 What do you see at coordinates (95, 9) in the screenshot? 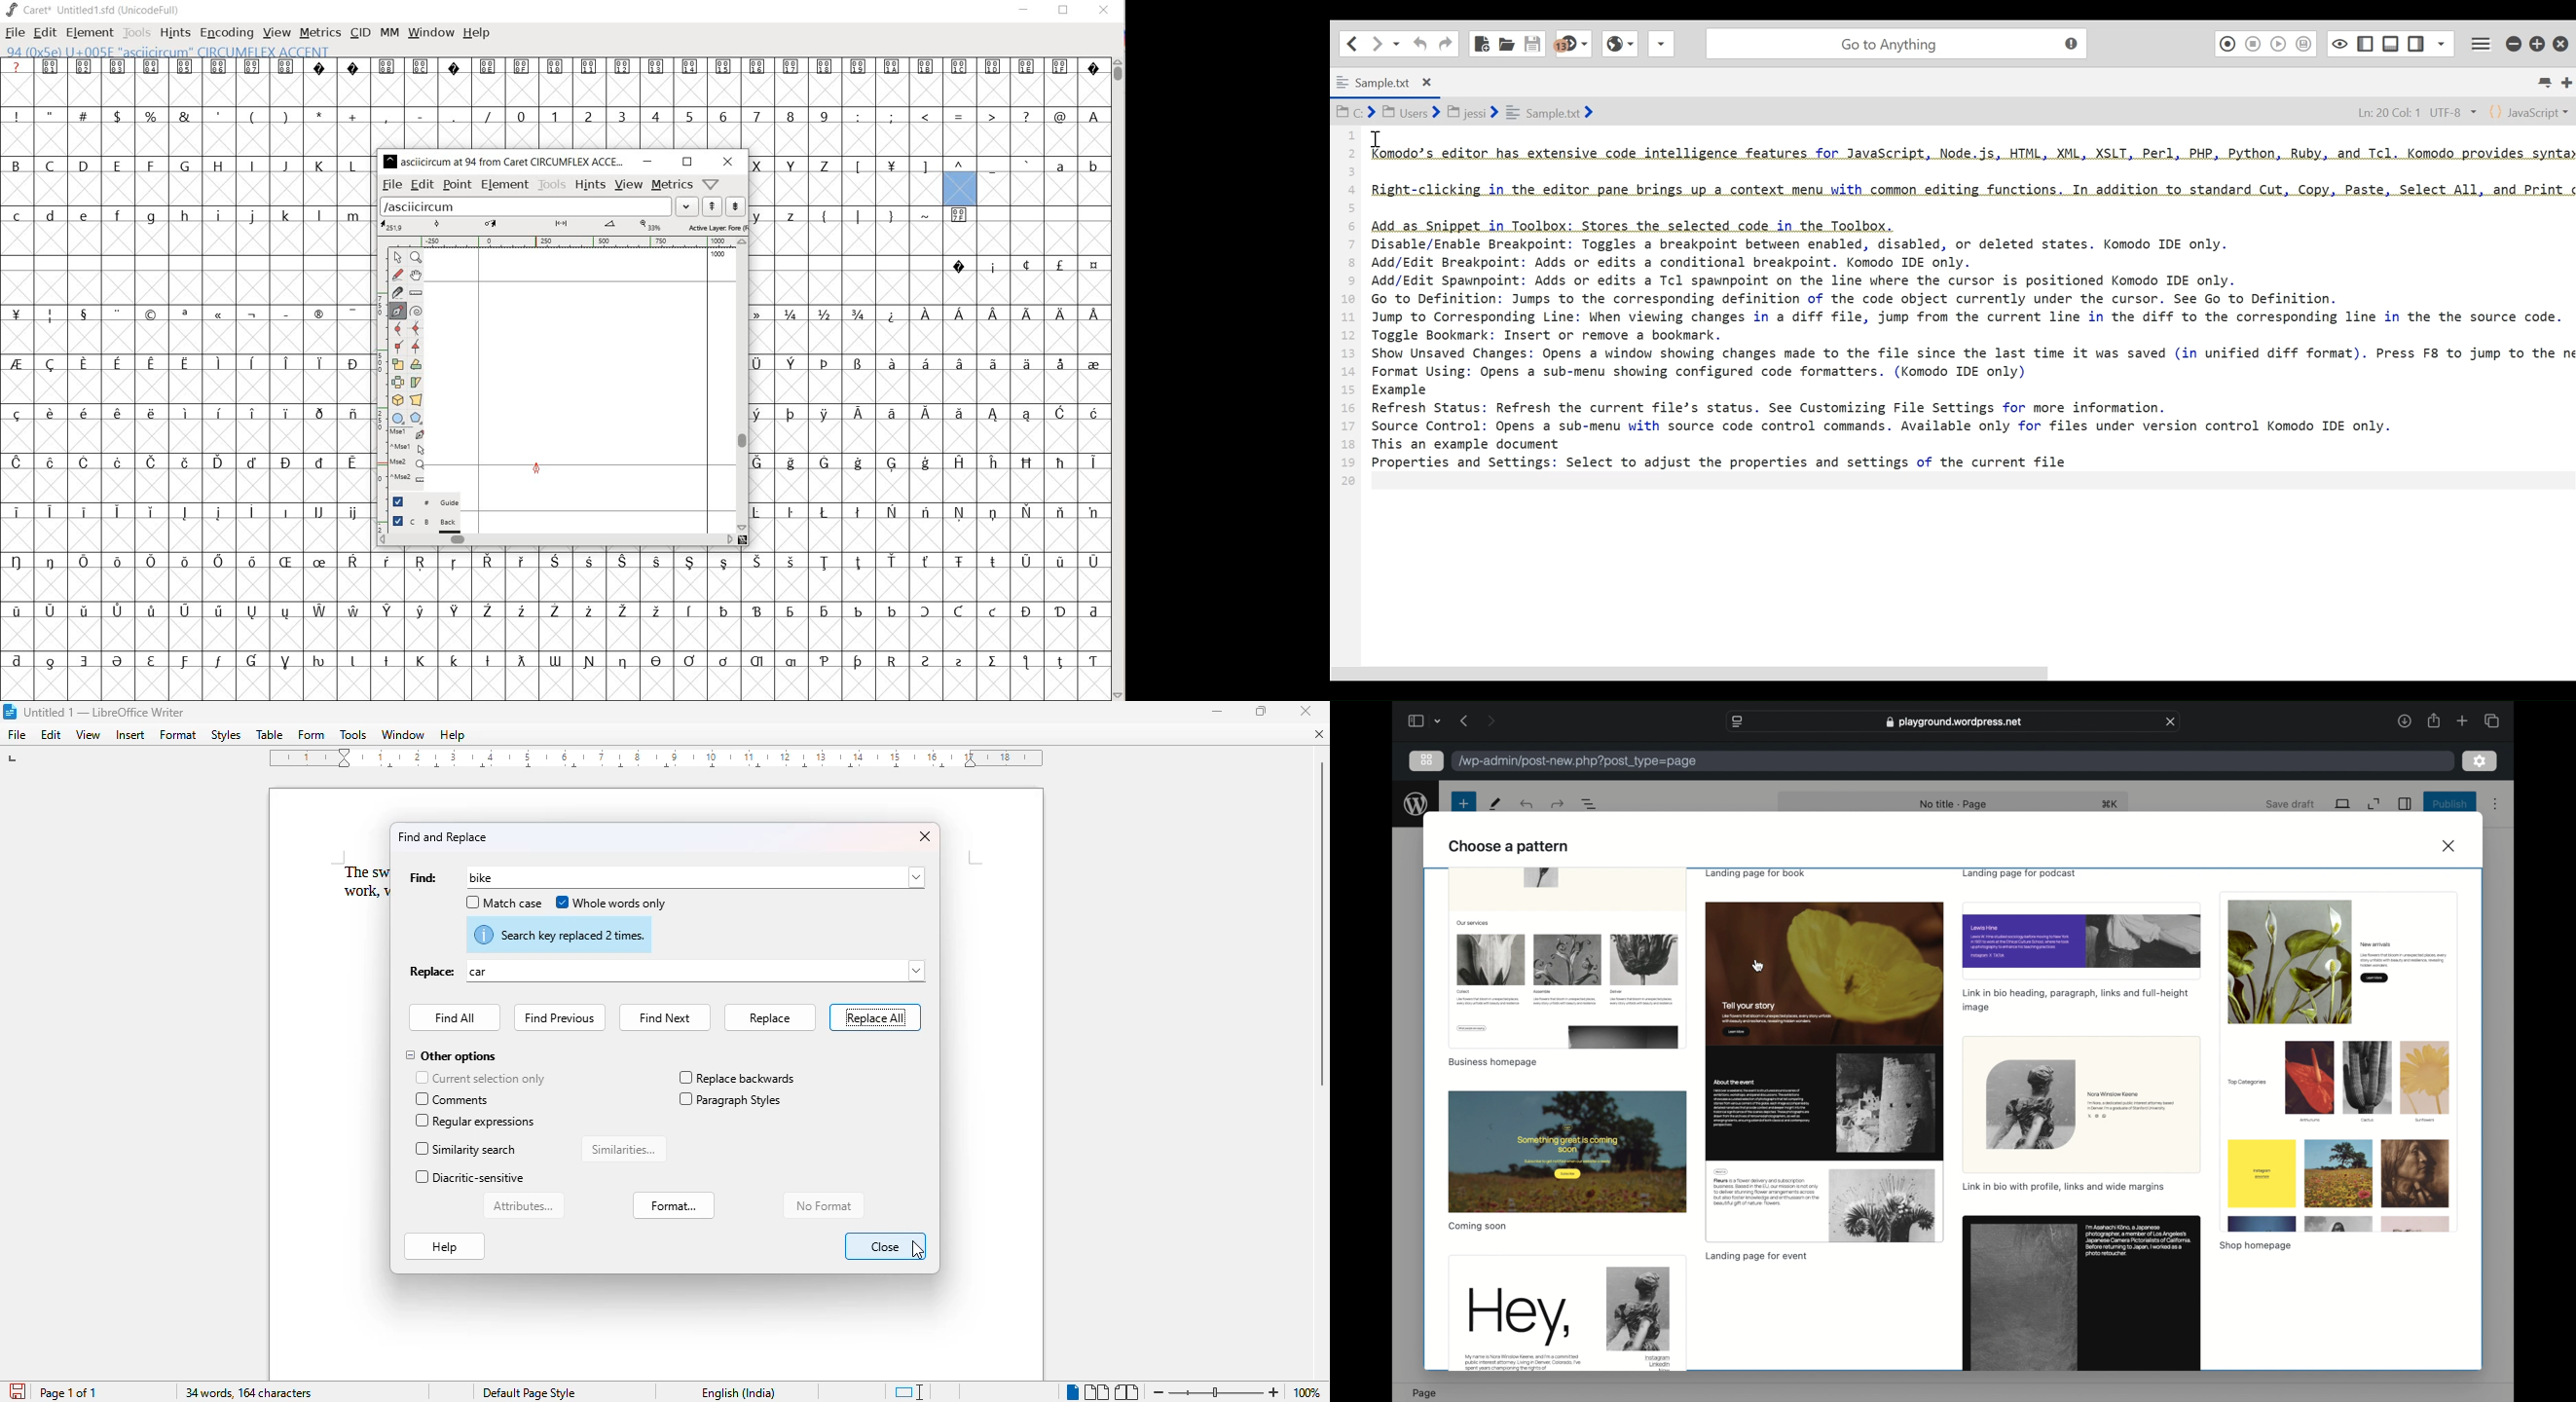
I see `caret* untitled1.sfd (unicodefull)` at bounding box center [95, 9].